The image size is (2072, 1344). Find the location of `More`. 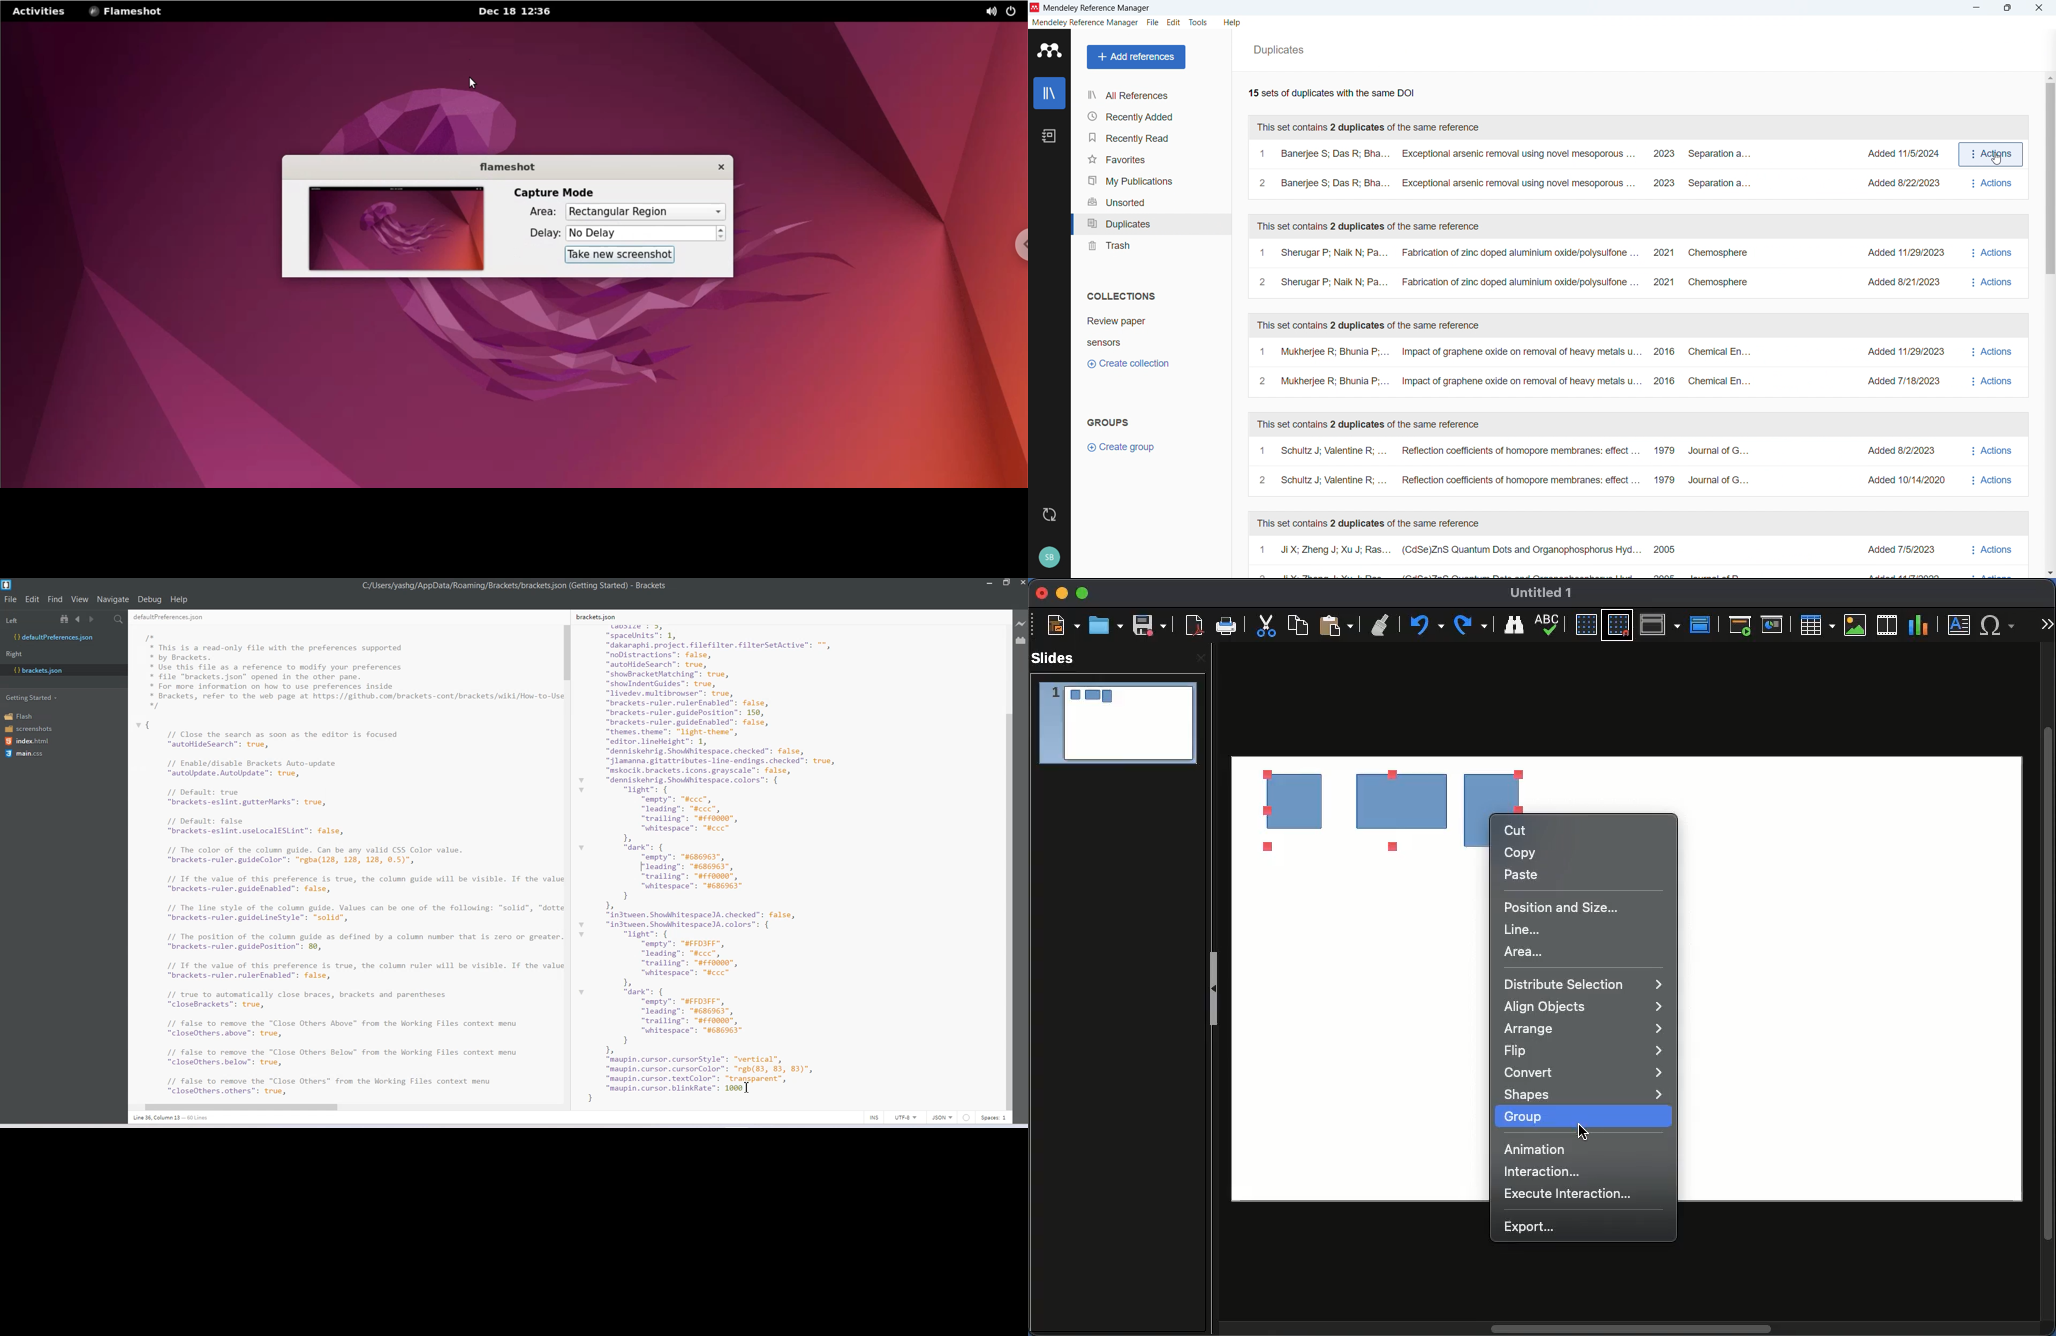

More is located at coordinates (2046, 619).